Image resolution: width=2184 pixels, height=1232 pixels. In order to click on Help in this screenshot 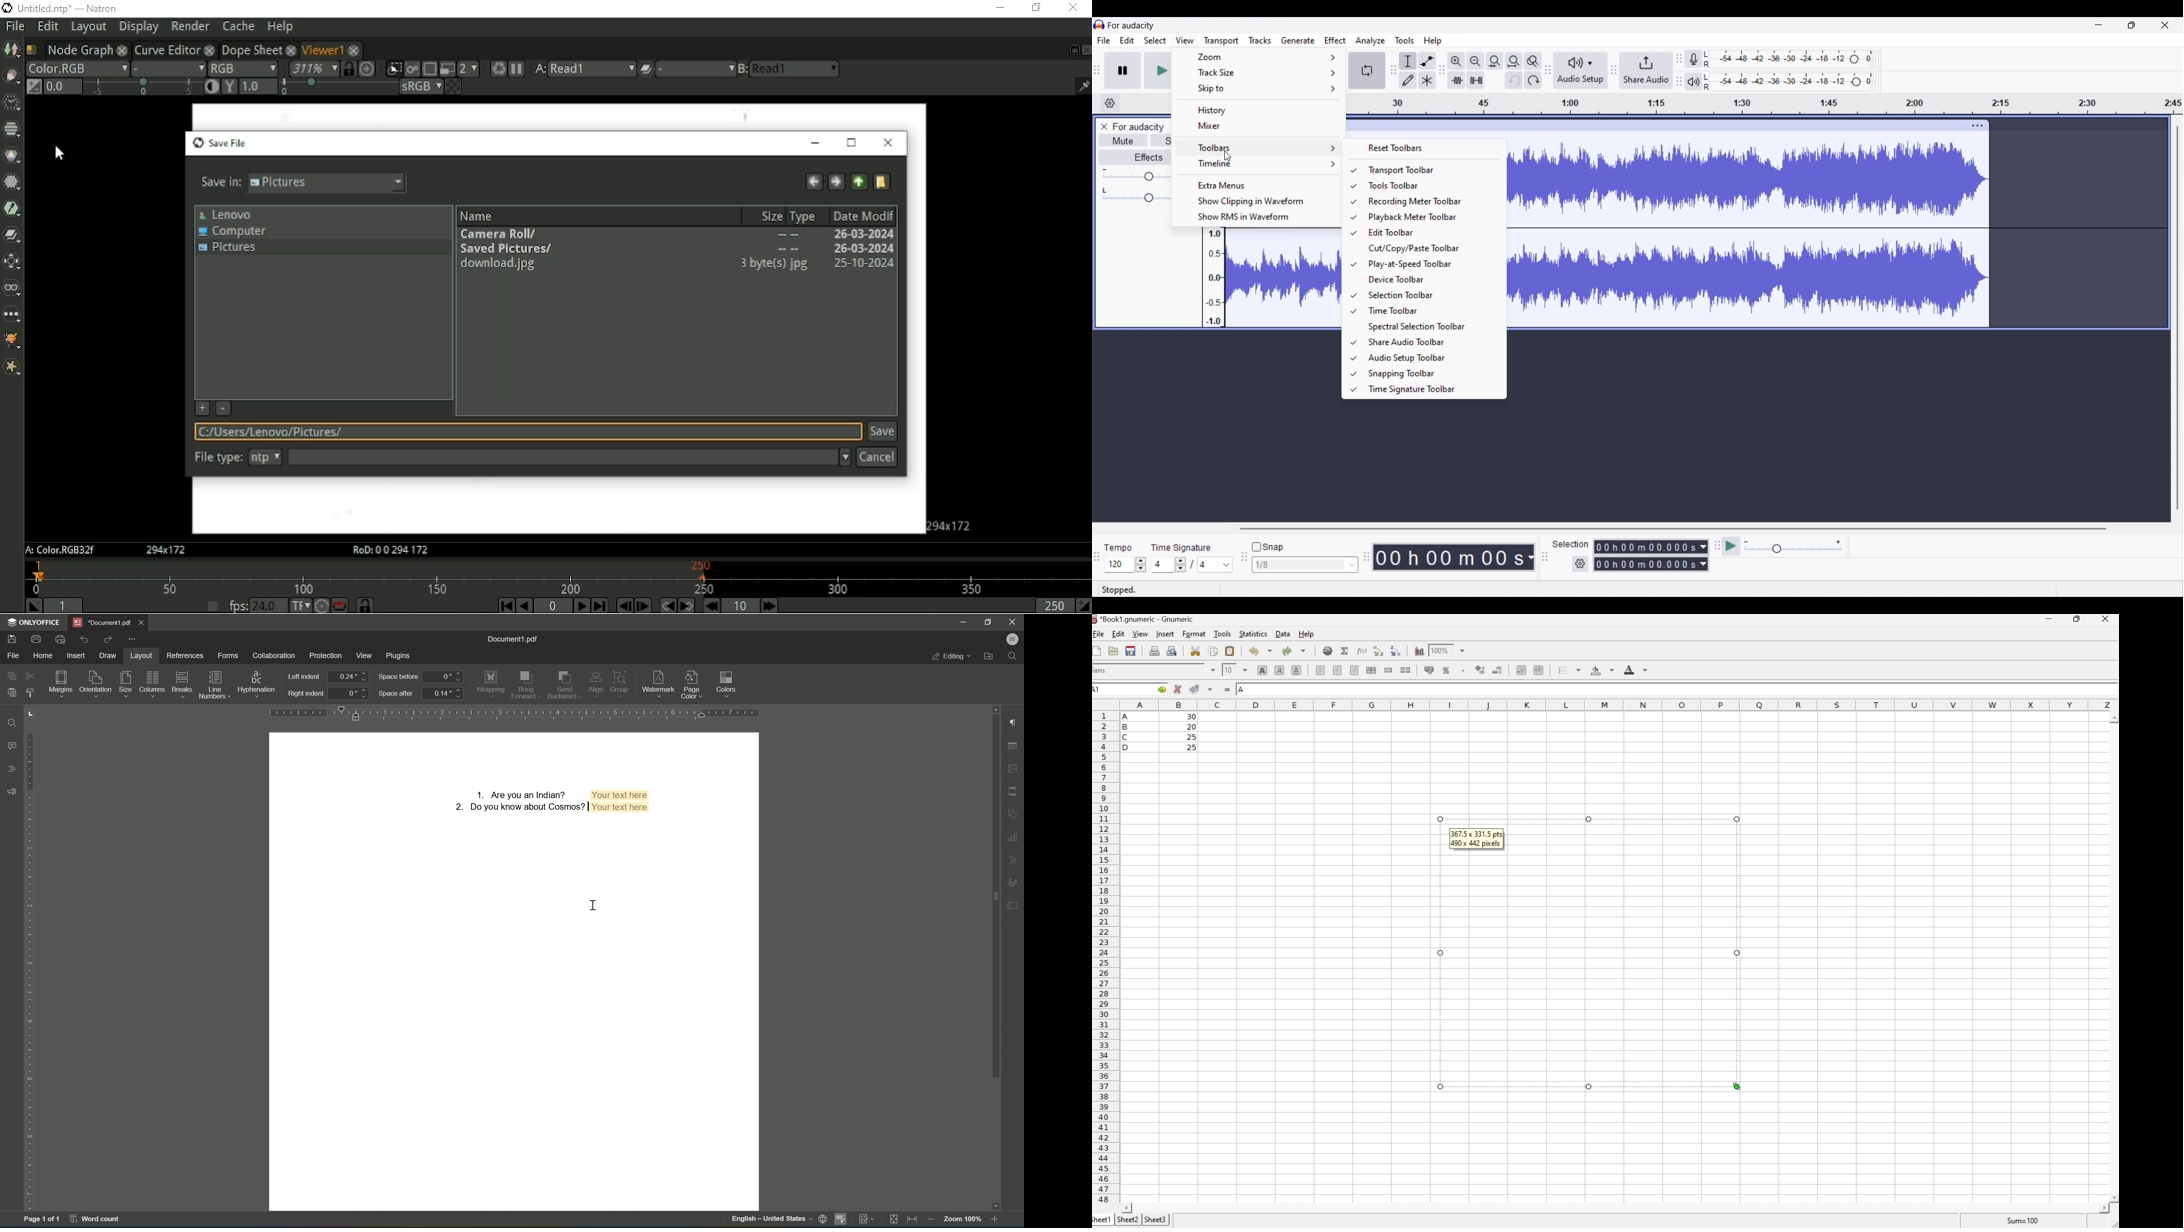, I will do `click(1433, 41)`.